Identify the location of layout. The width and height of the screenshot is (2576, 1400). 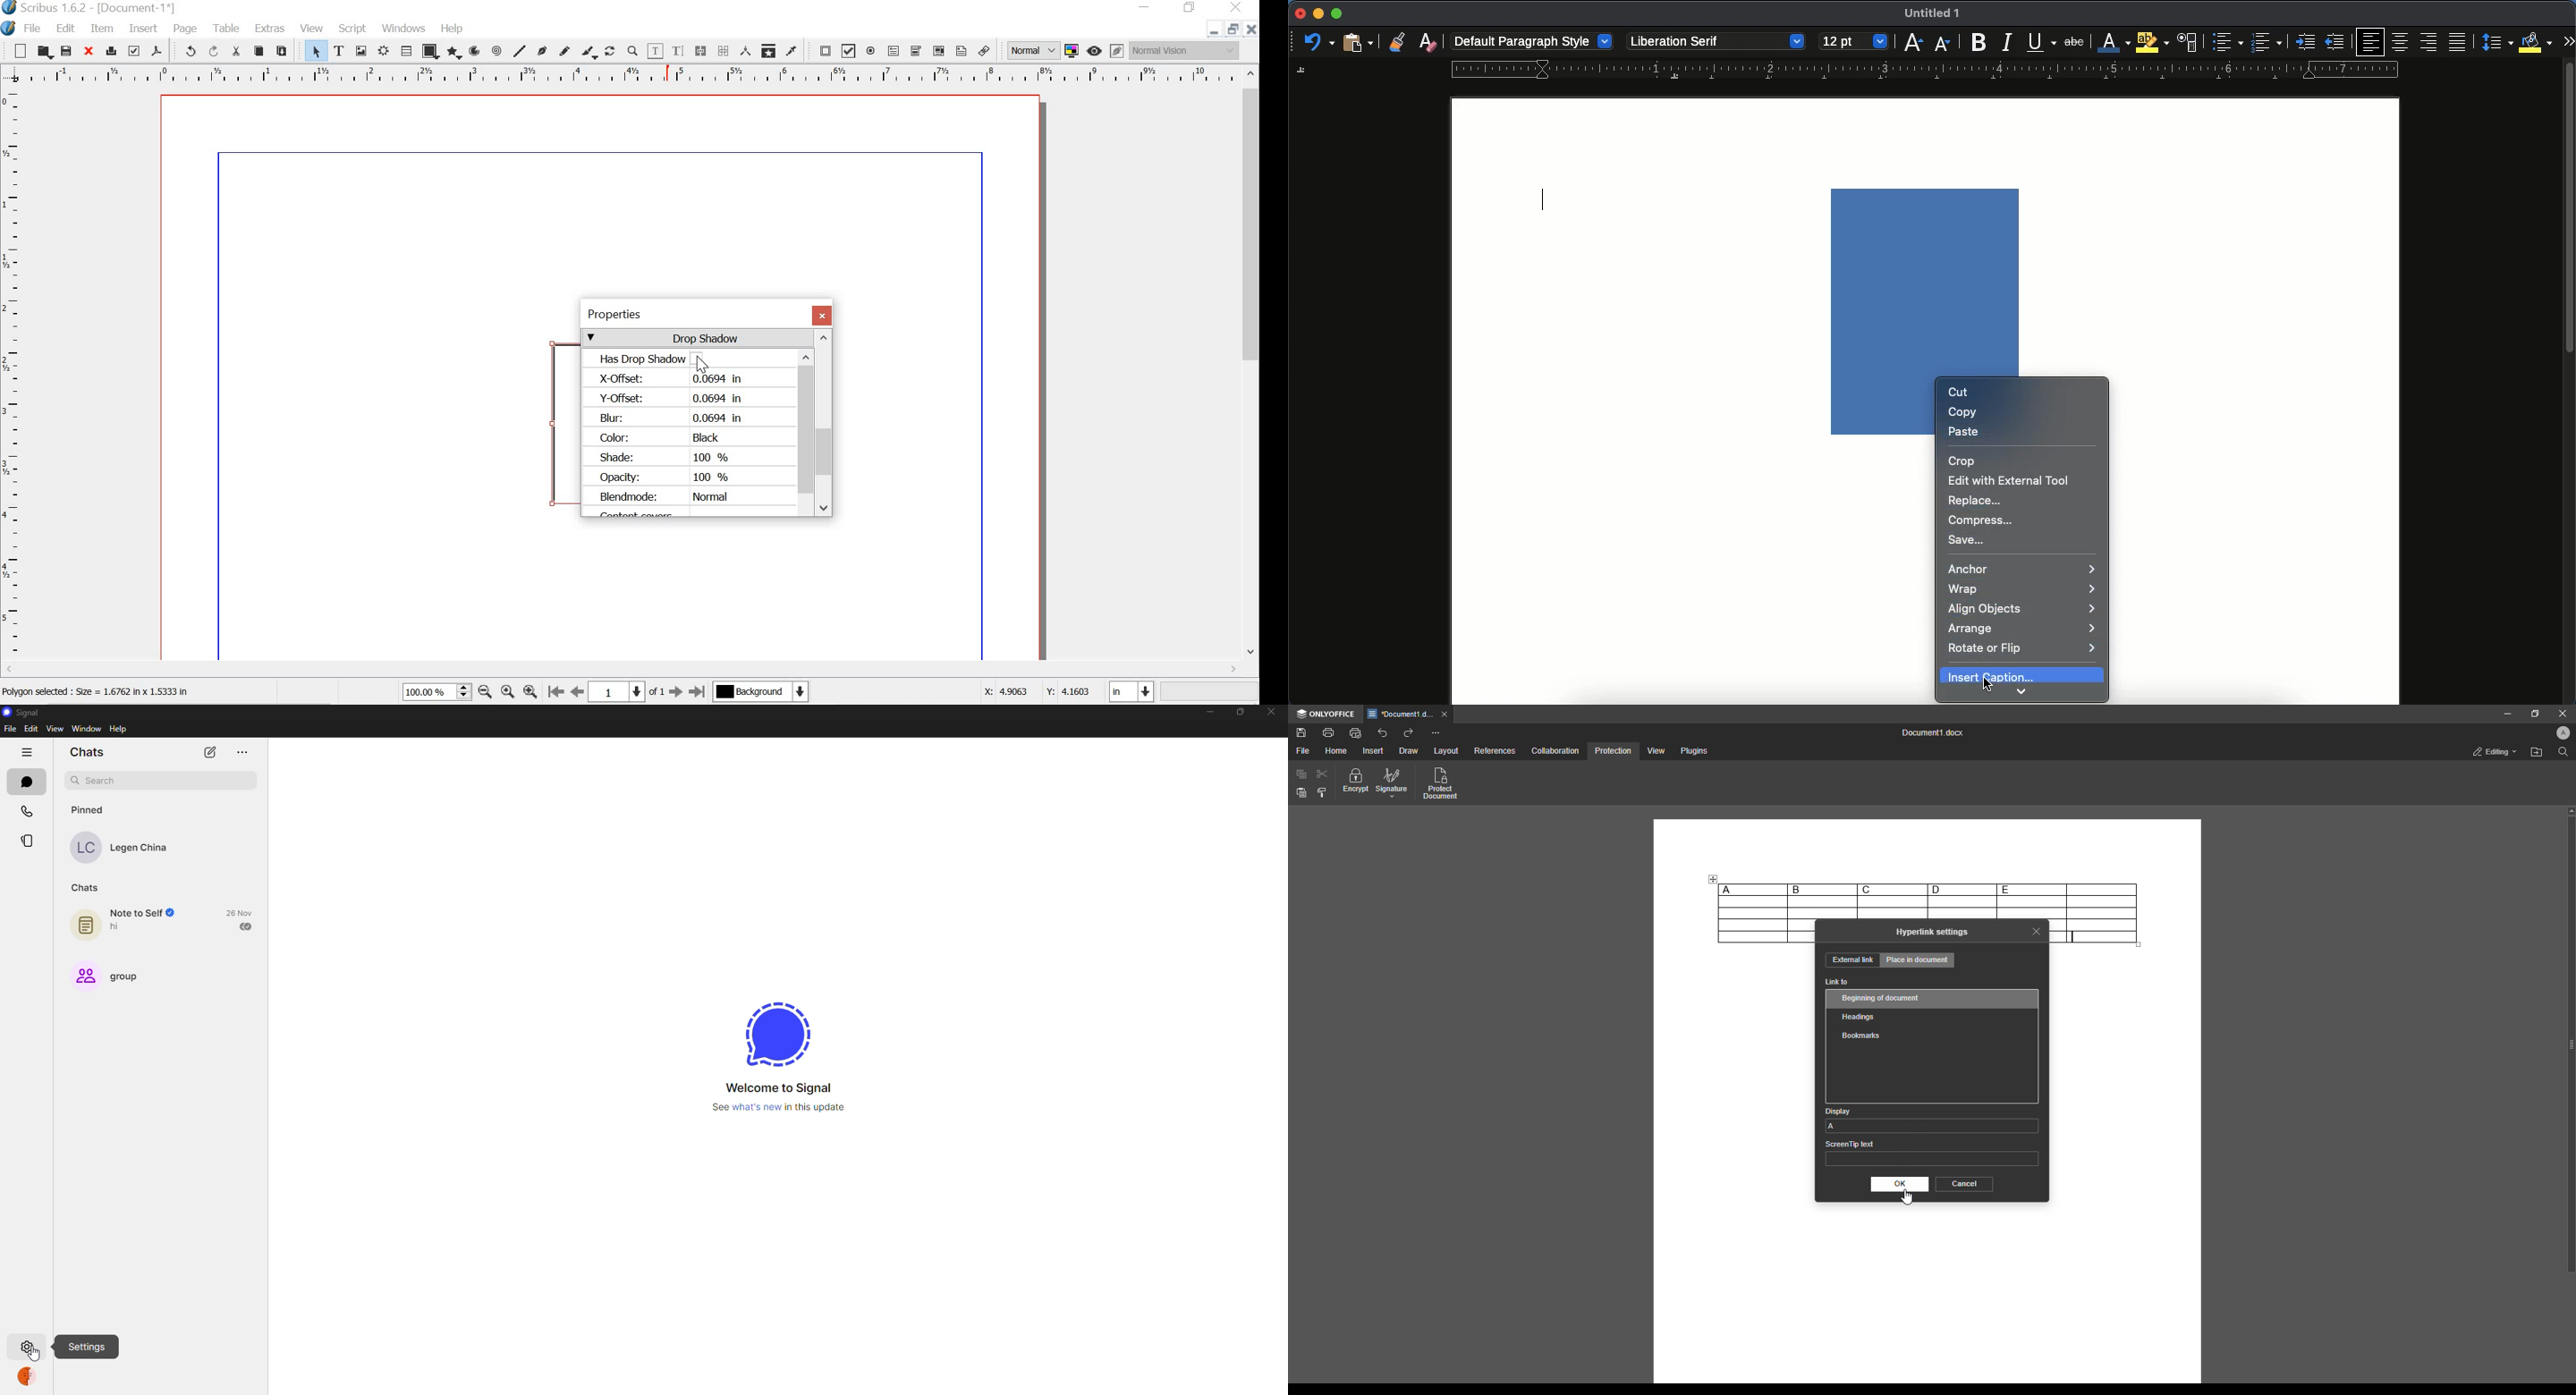
(1448, 752).